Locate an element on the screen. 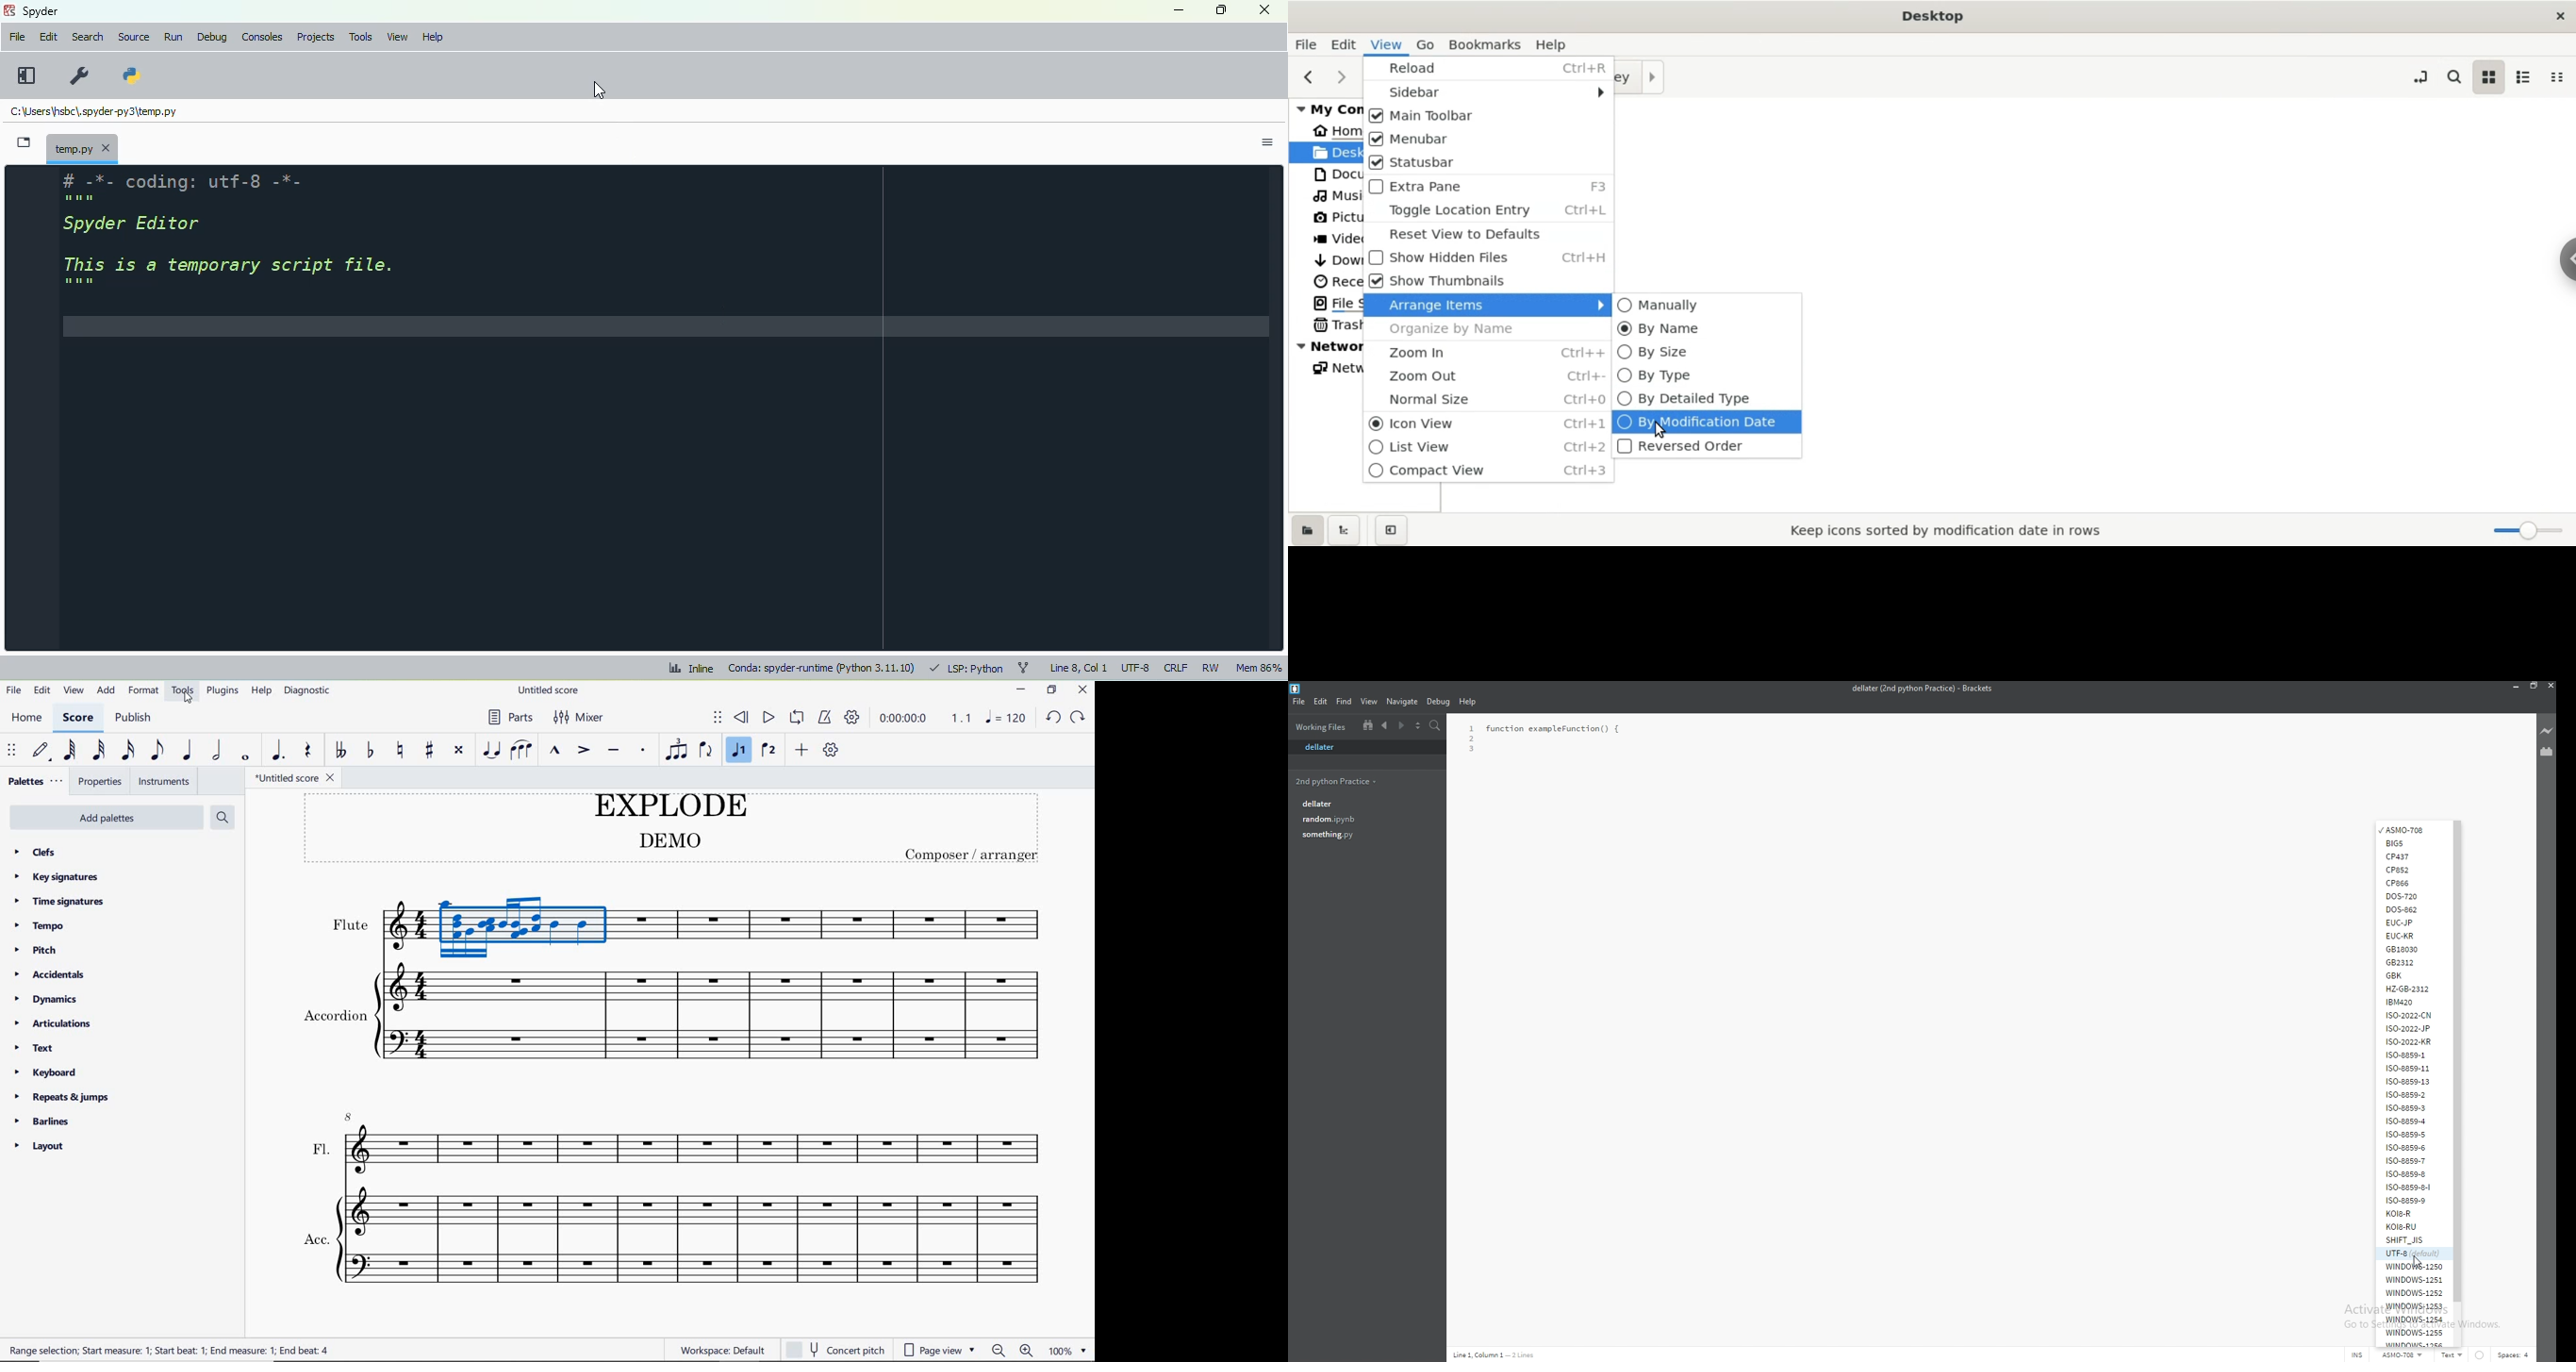 This screenshot has width=2576, height=1372. tempo is located at coordinates (42, 927).